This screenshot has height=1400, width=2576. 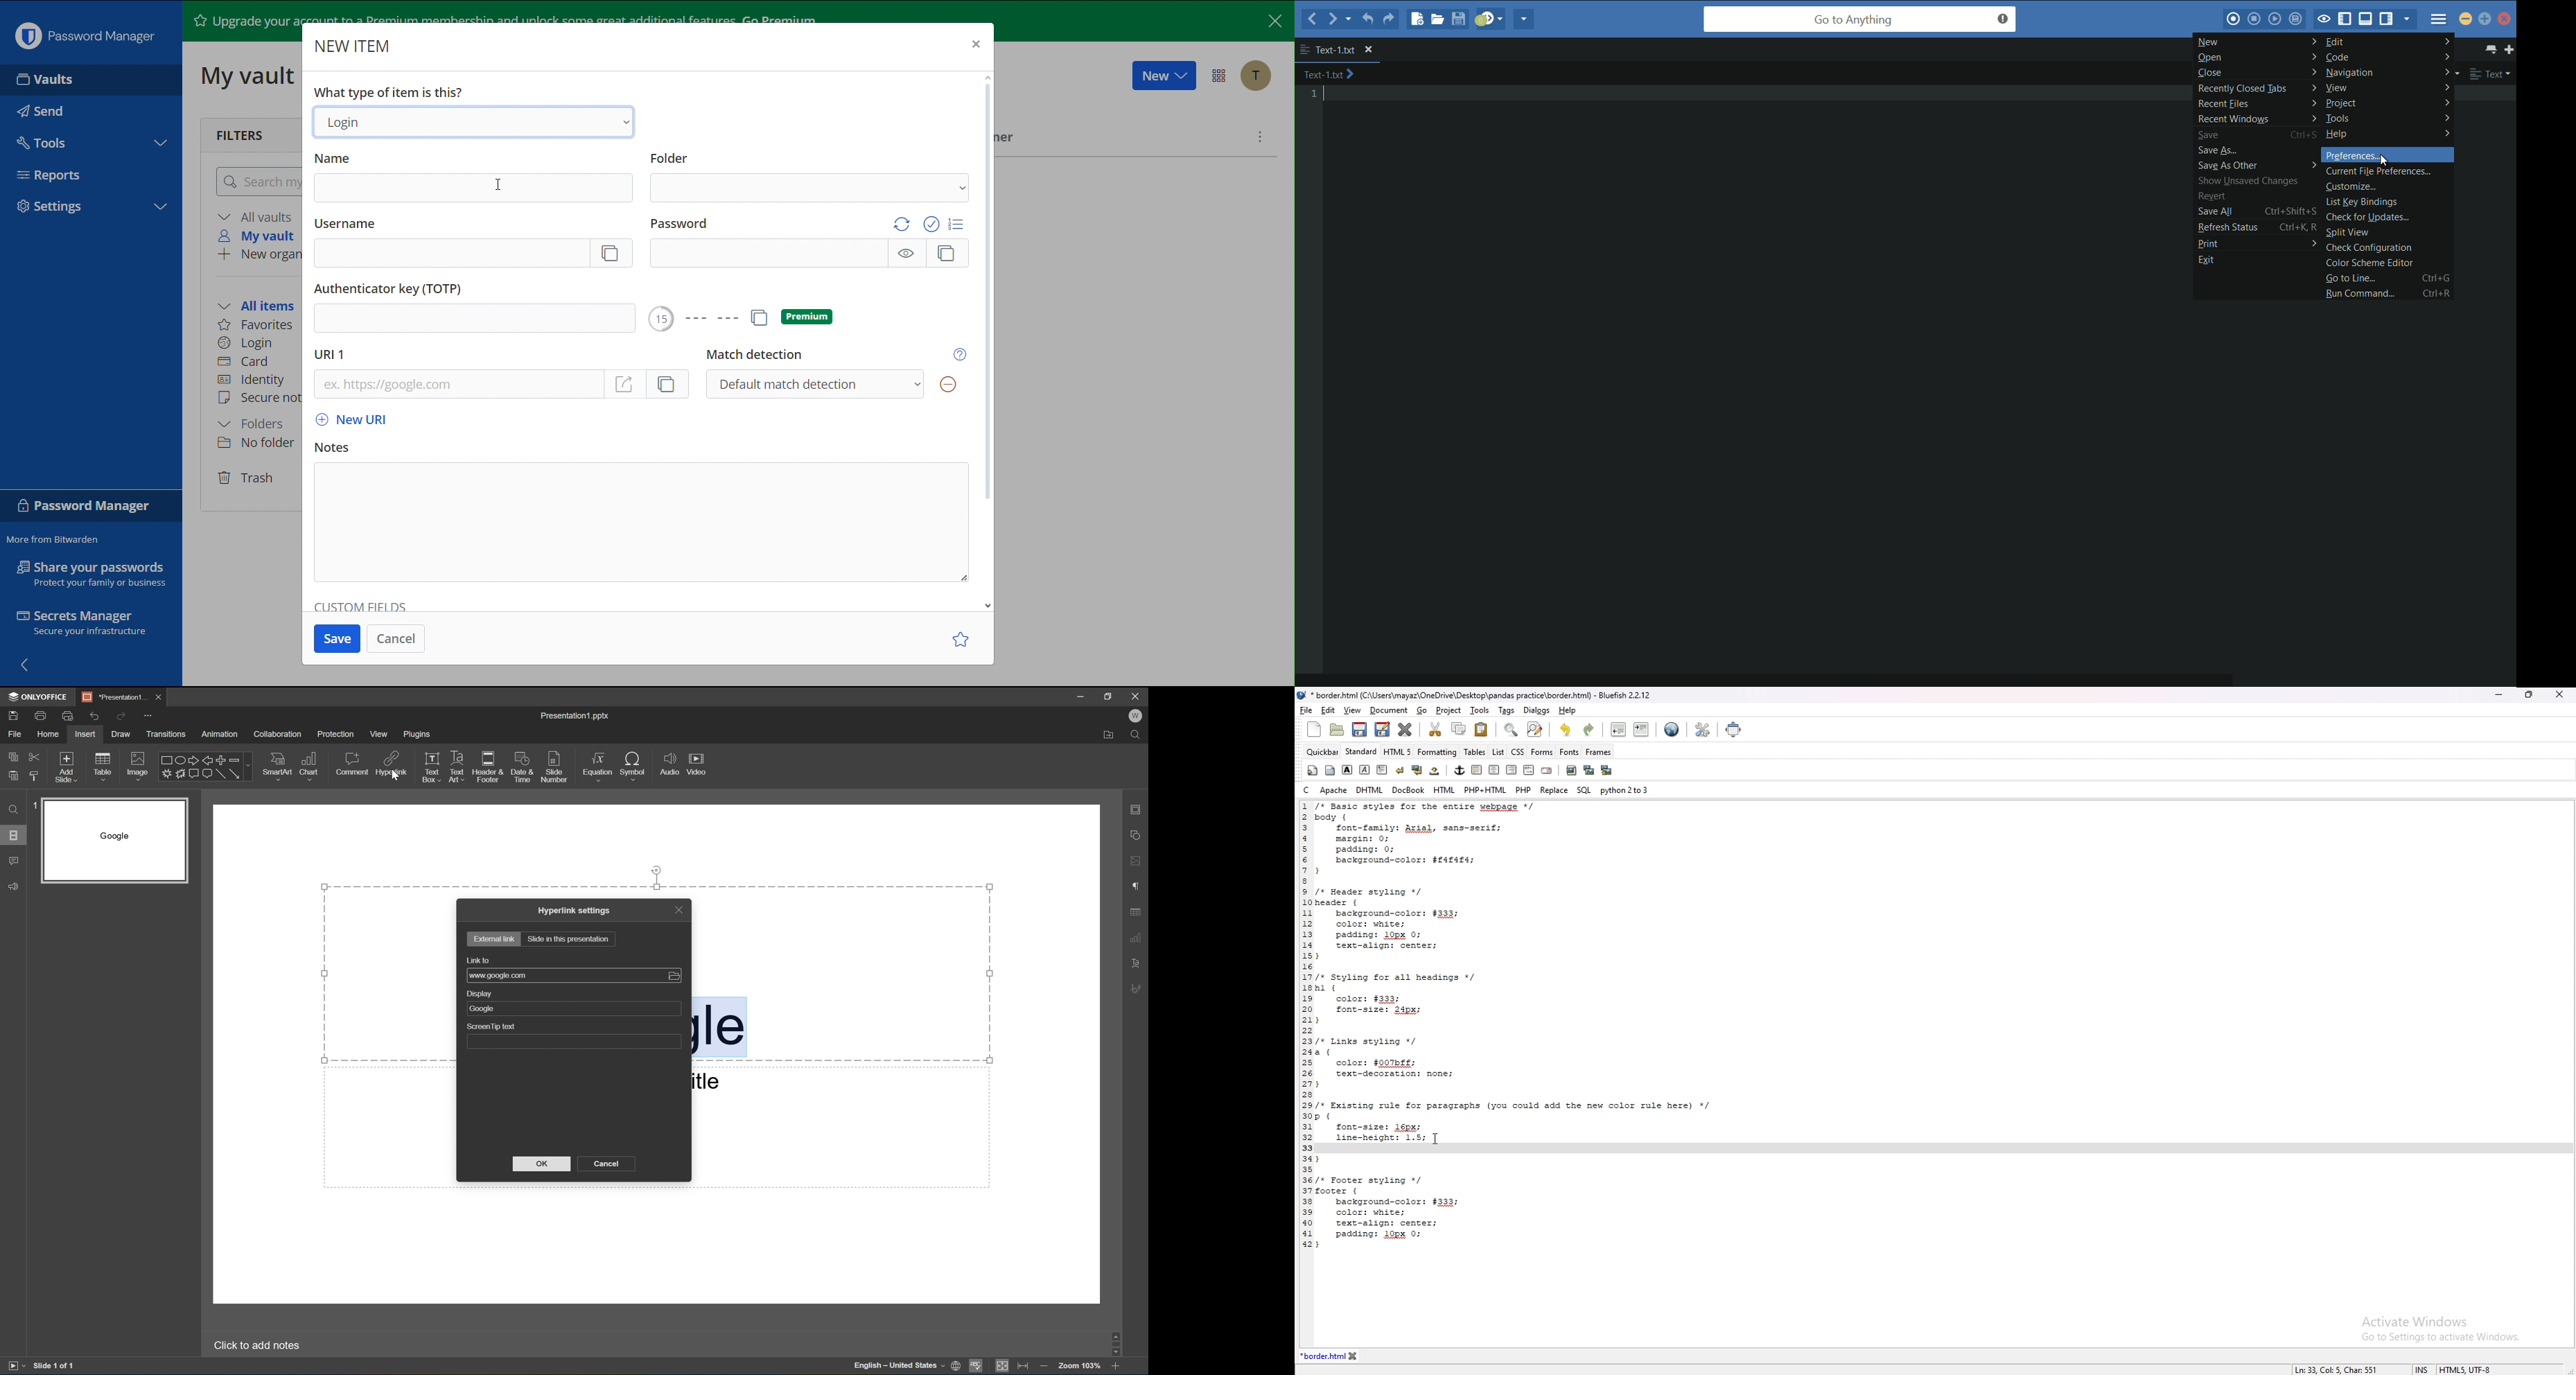 What do you see at coordinates (139, 766) in the screenshot?
I see `Image` at bounding box center [139, 766].